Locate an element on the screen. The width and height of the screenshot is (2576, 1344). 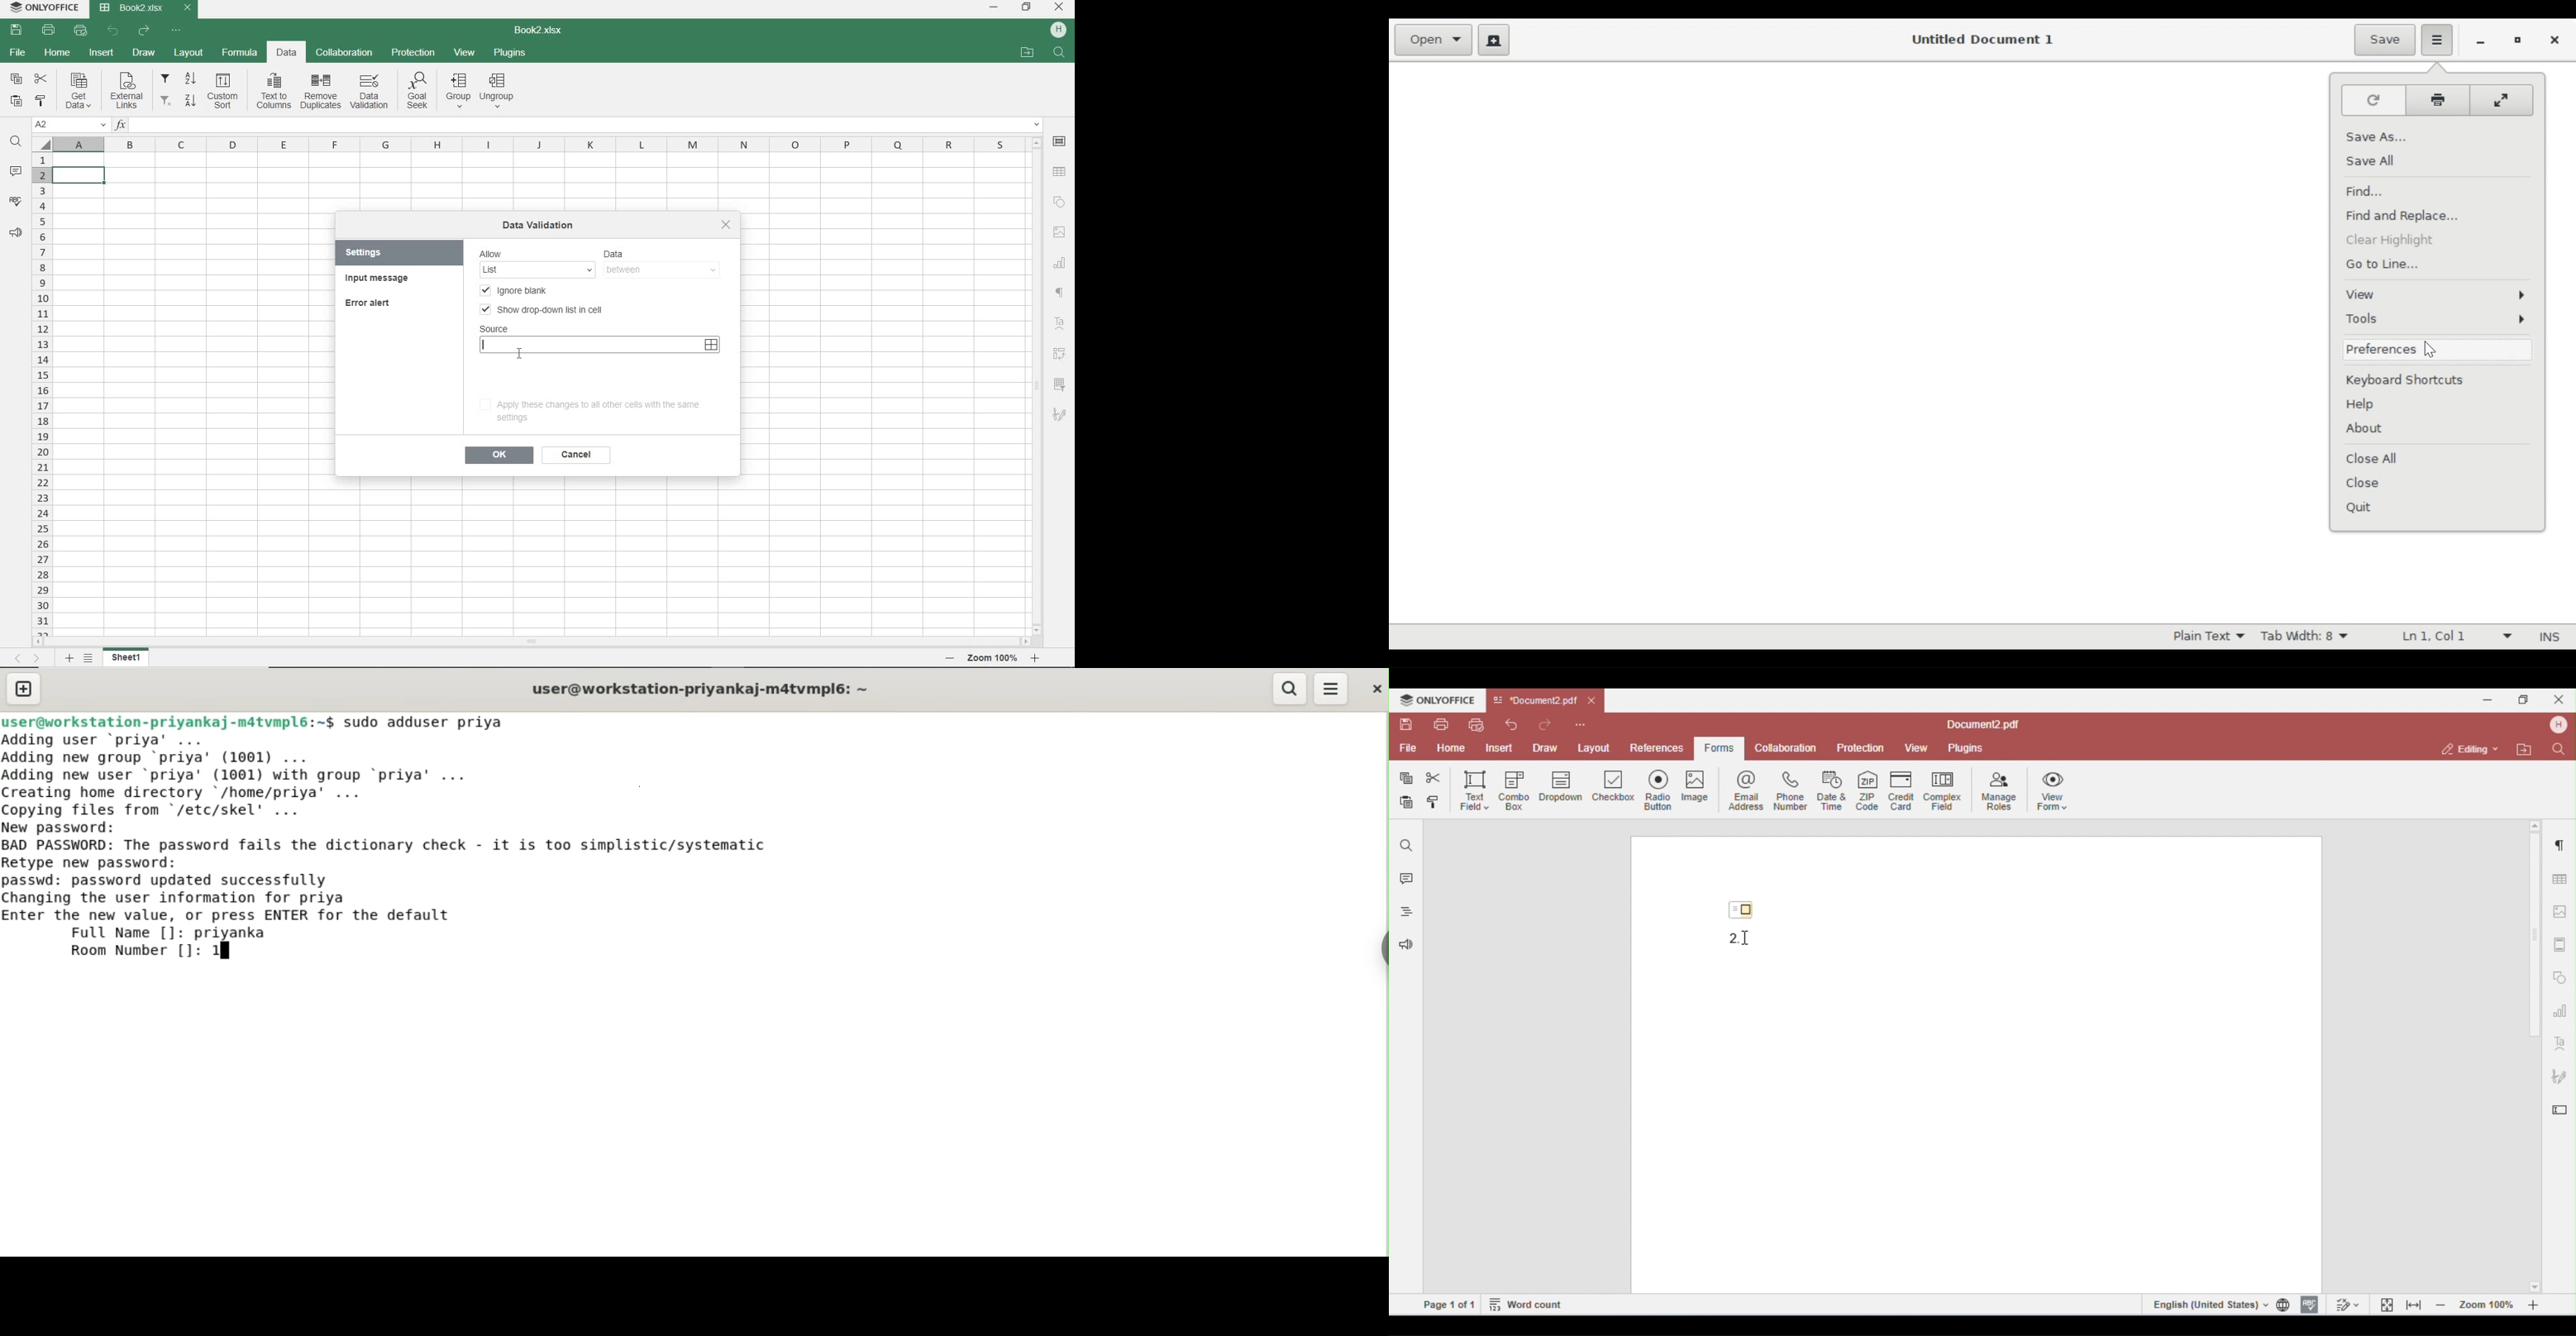
error alert is located at coordinates (372, 301).